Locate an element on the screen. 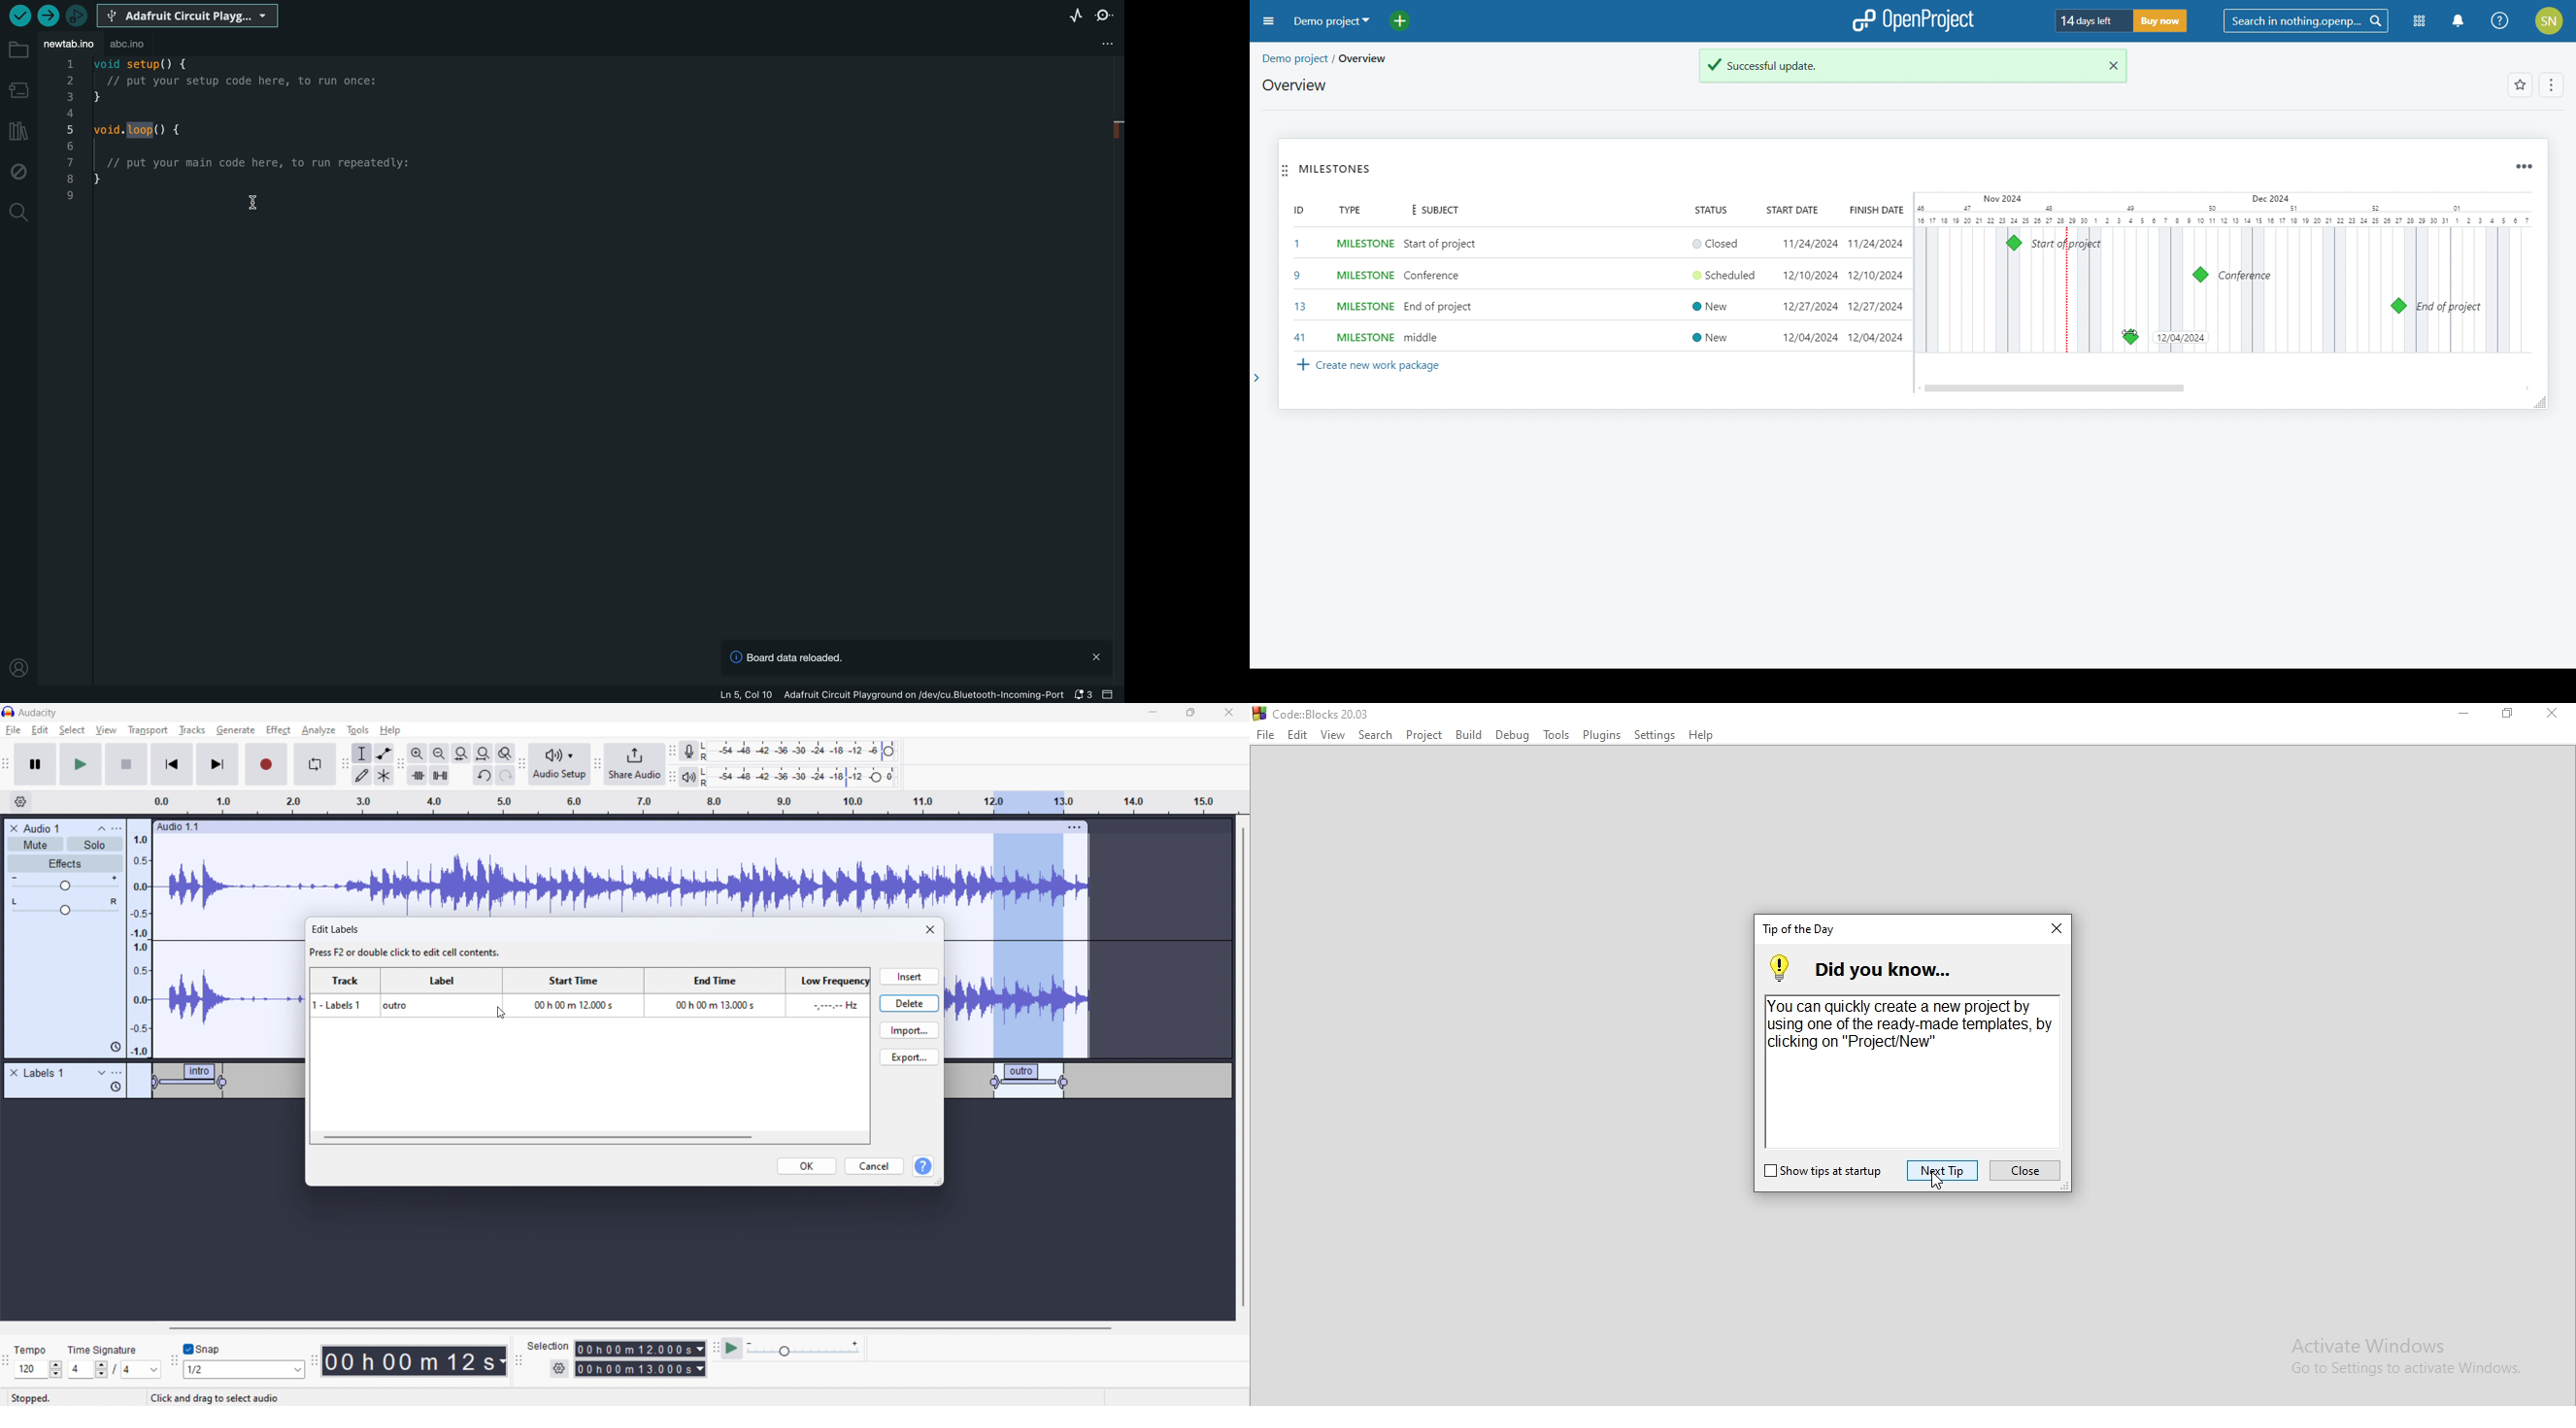 The height and width of the screenshot is (1428, 2576). edit toolbar is located at coordinates (400, 765).